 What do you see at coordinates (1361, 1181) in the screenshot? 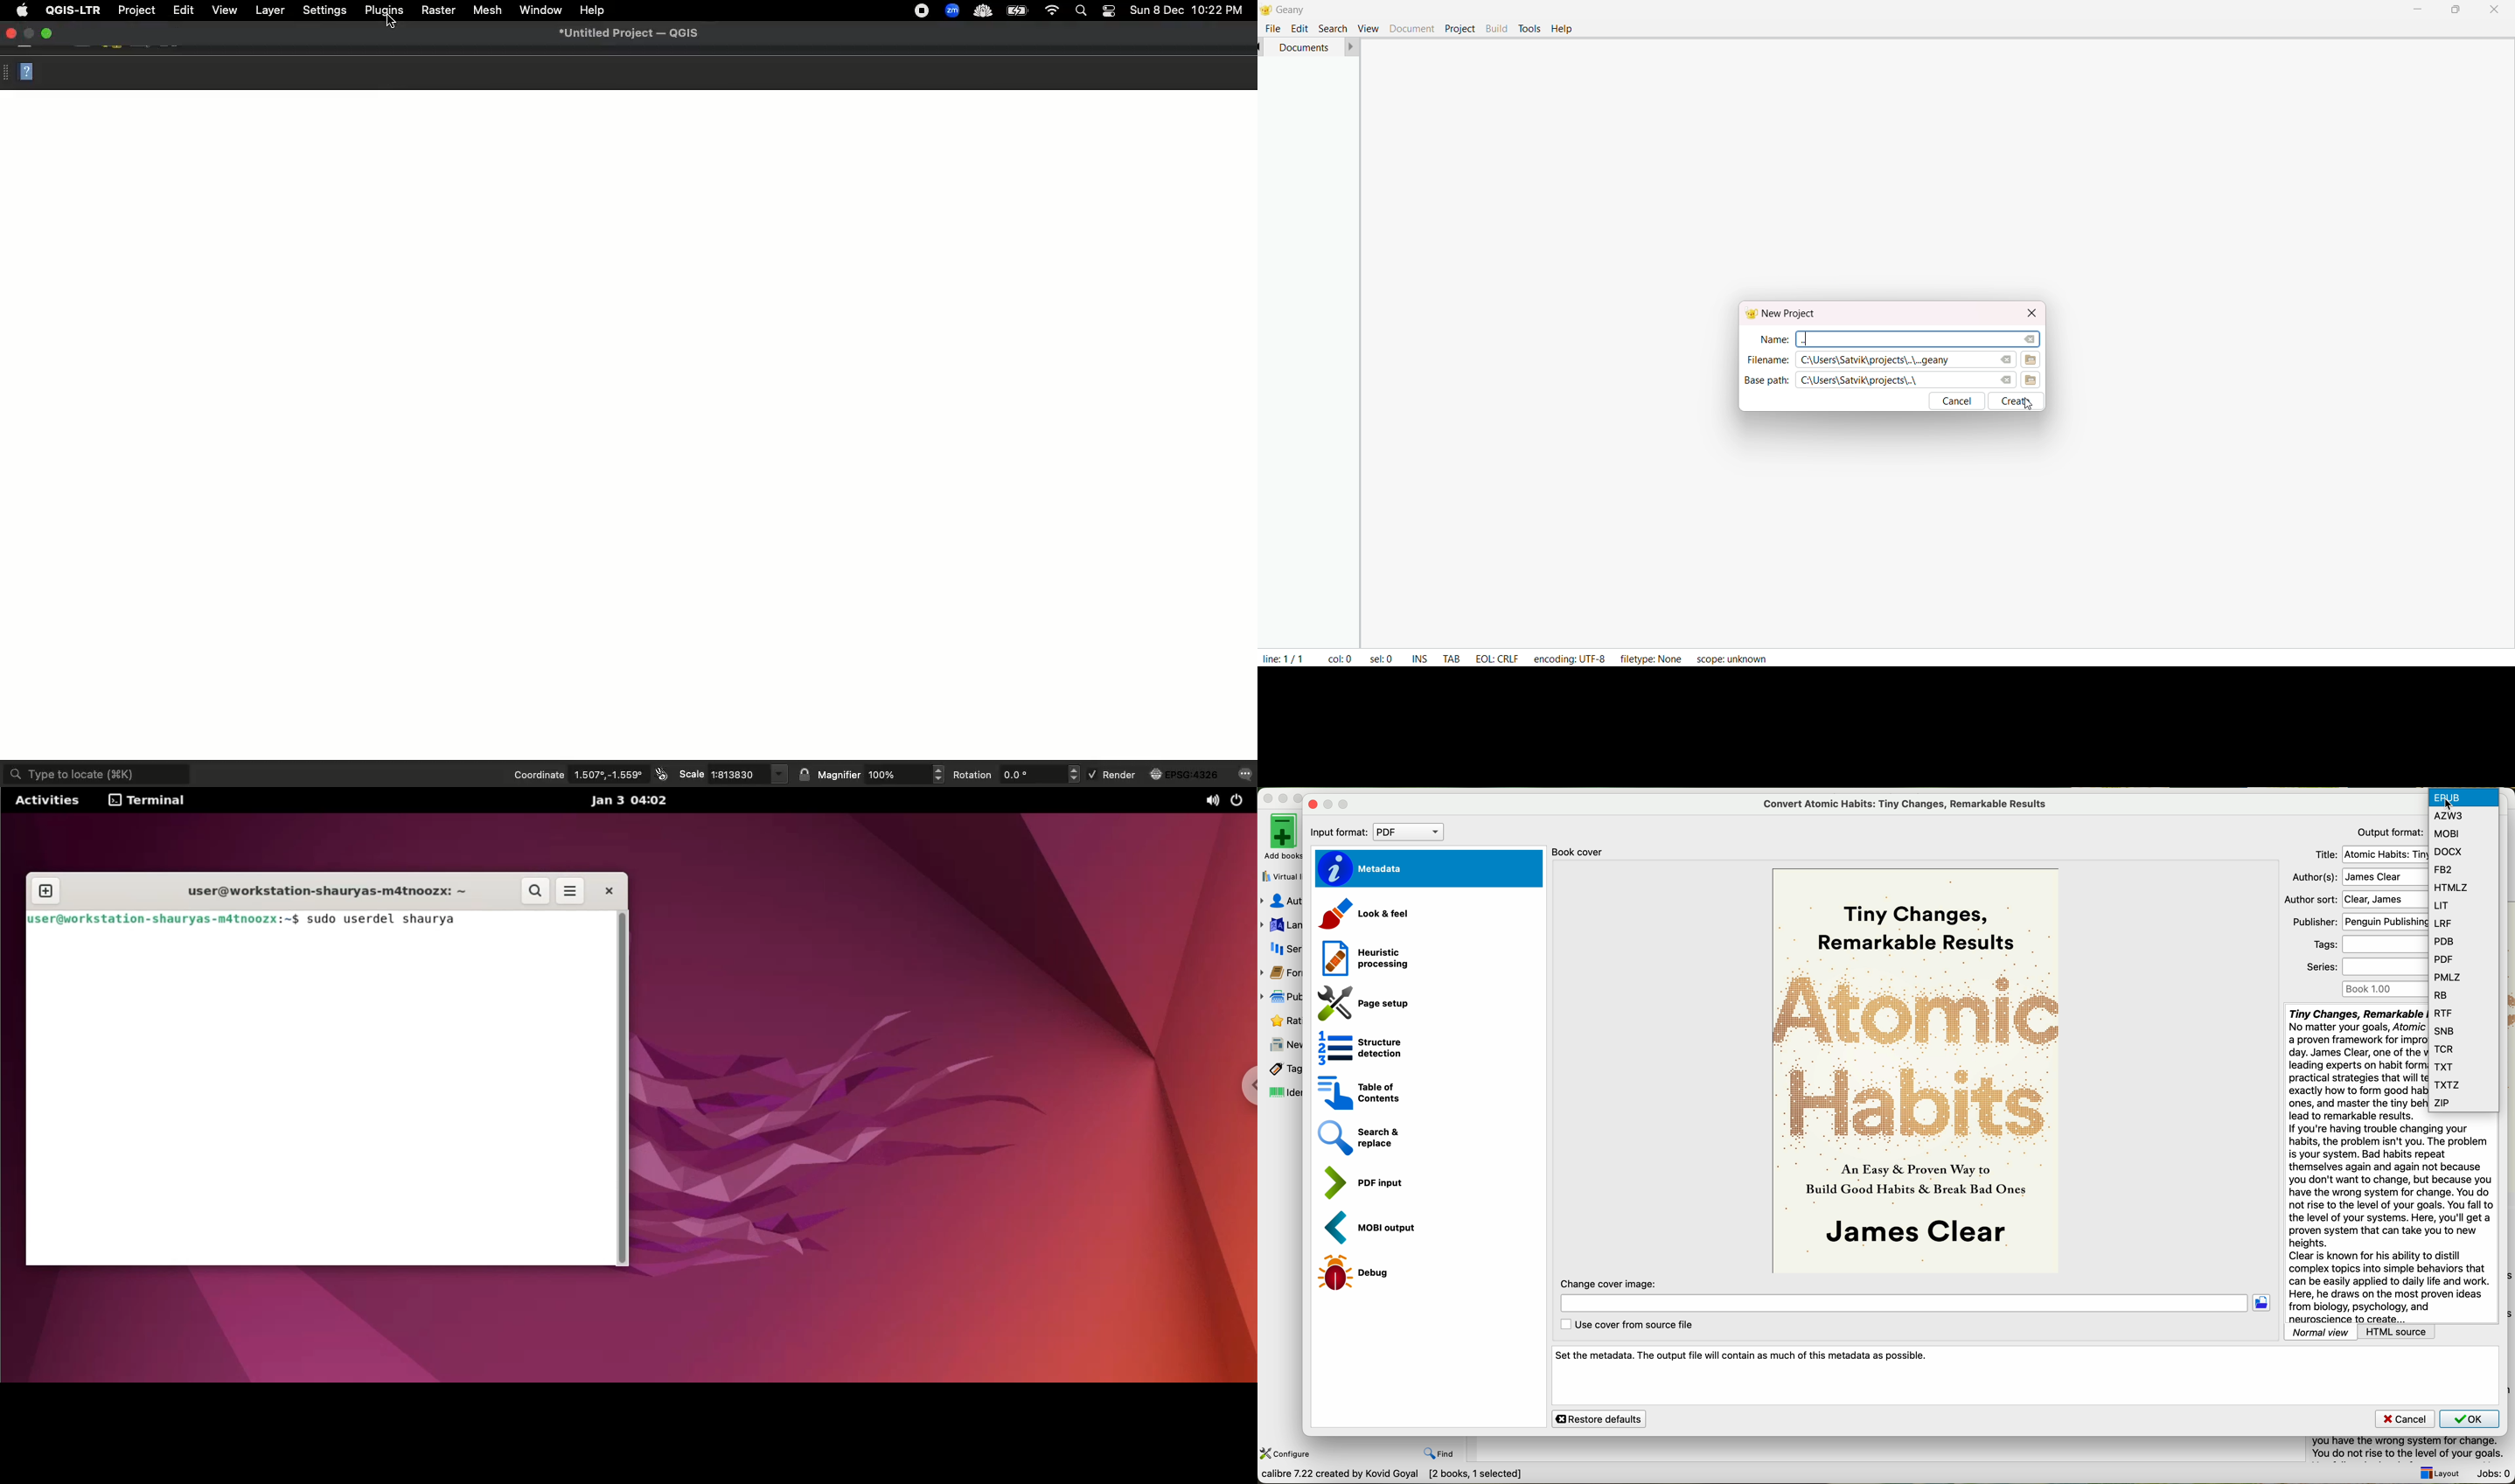
I see `PDF input` at bounding box center [1361, 1181].